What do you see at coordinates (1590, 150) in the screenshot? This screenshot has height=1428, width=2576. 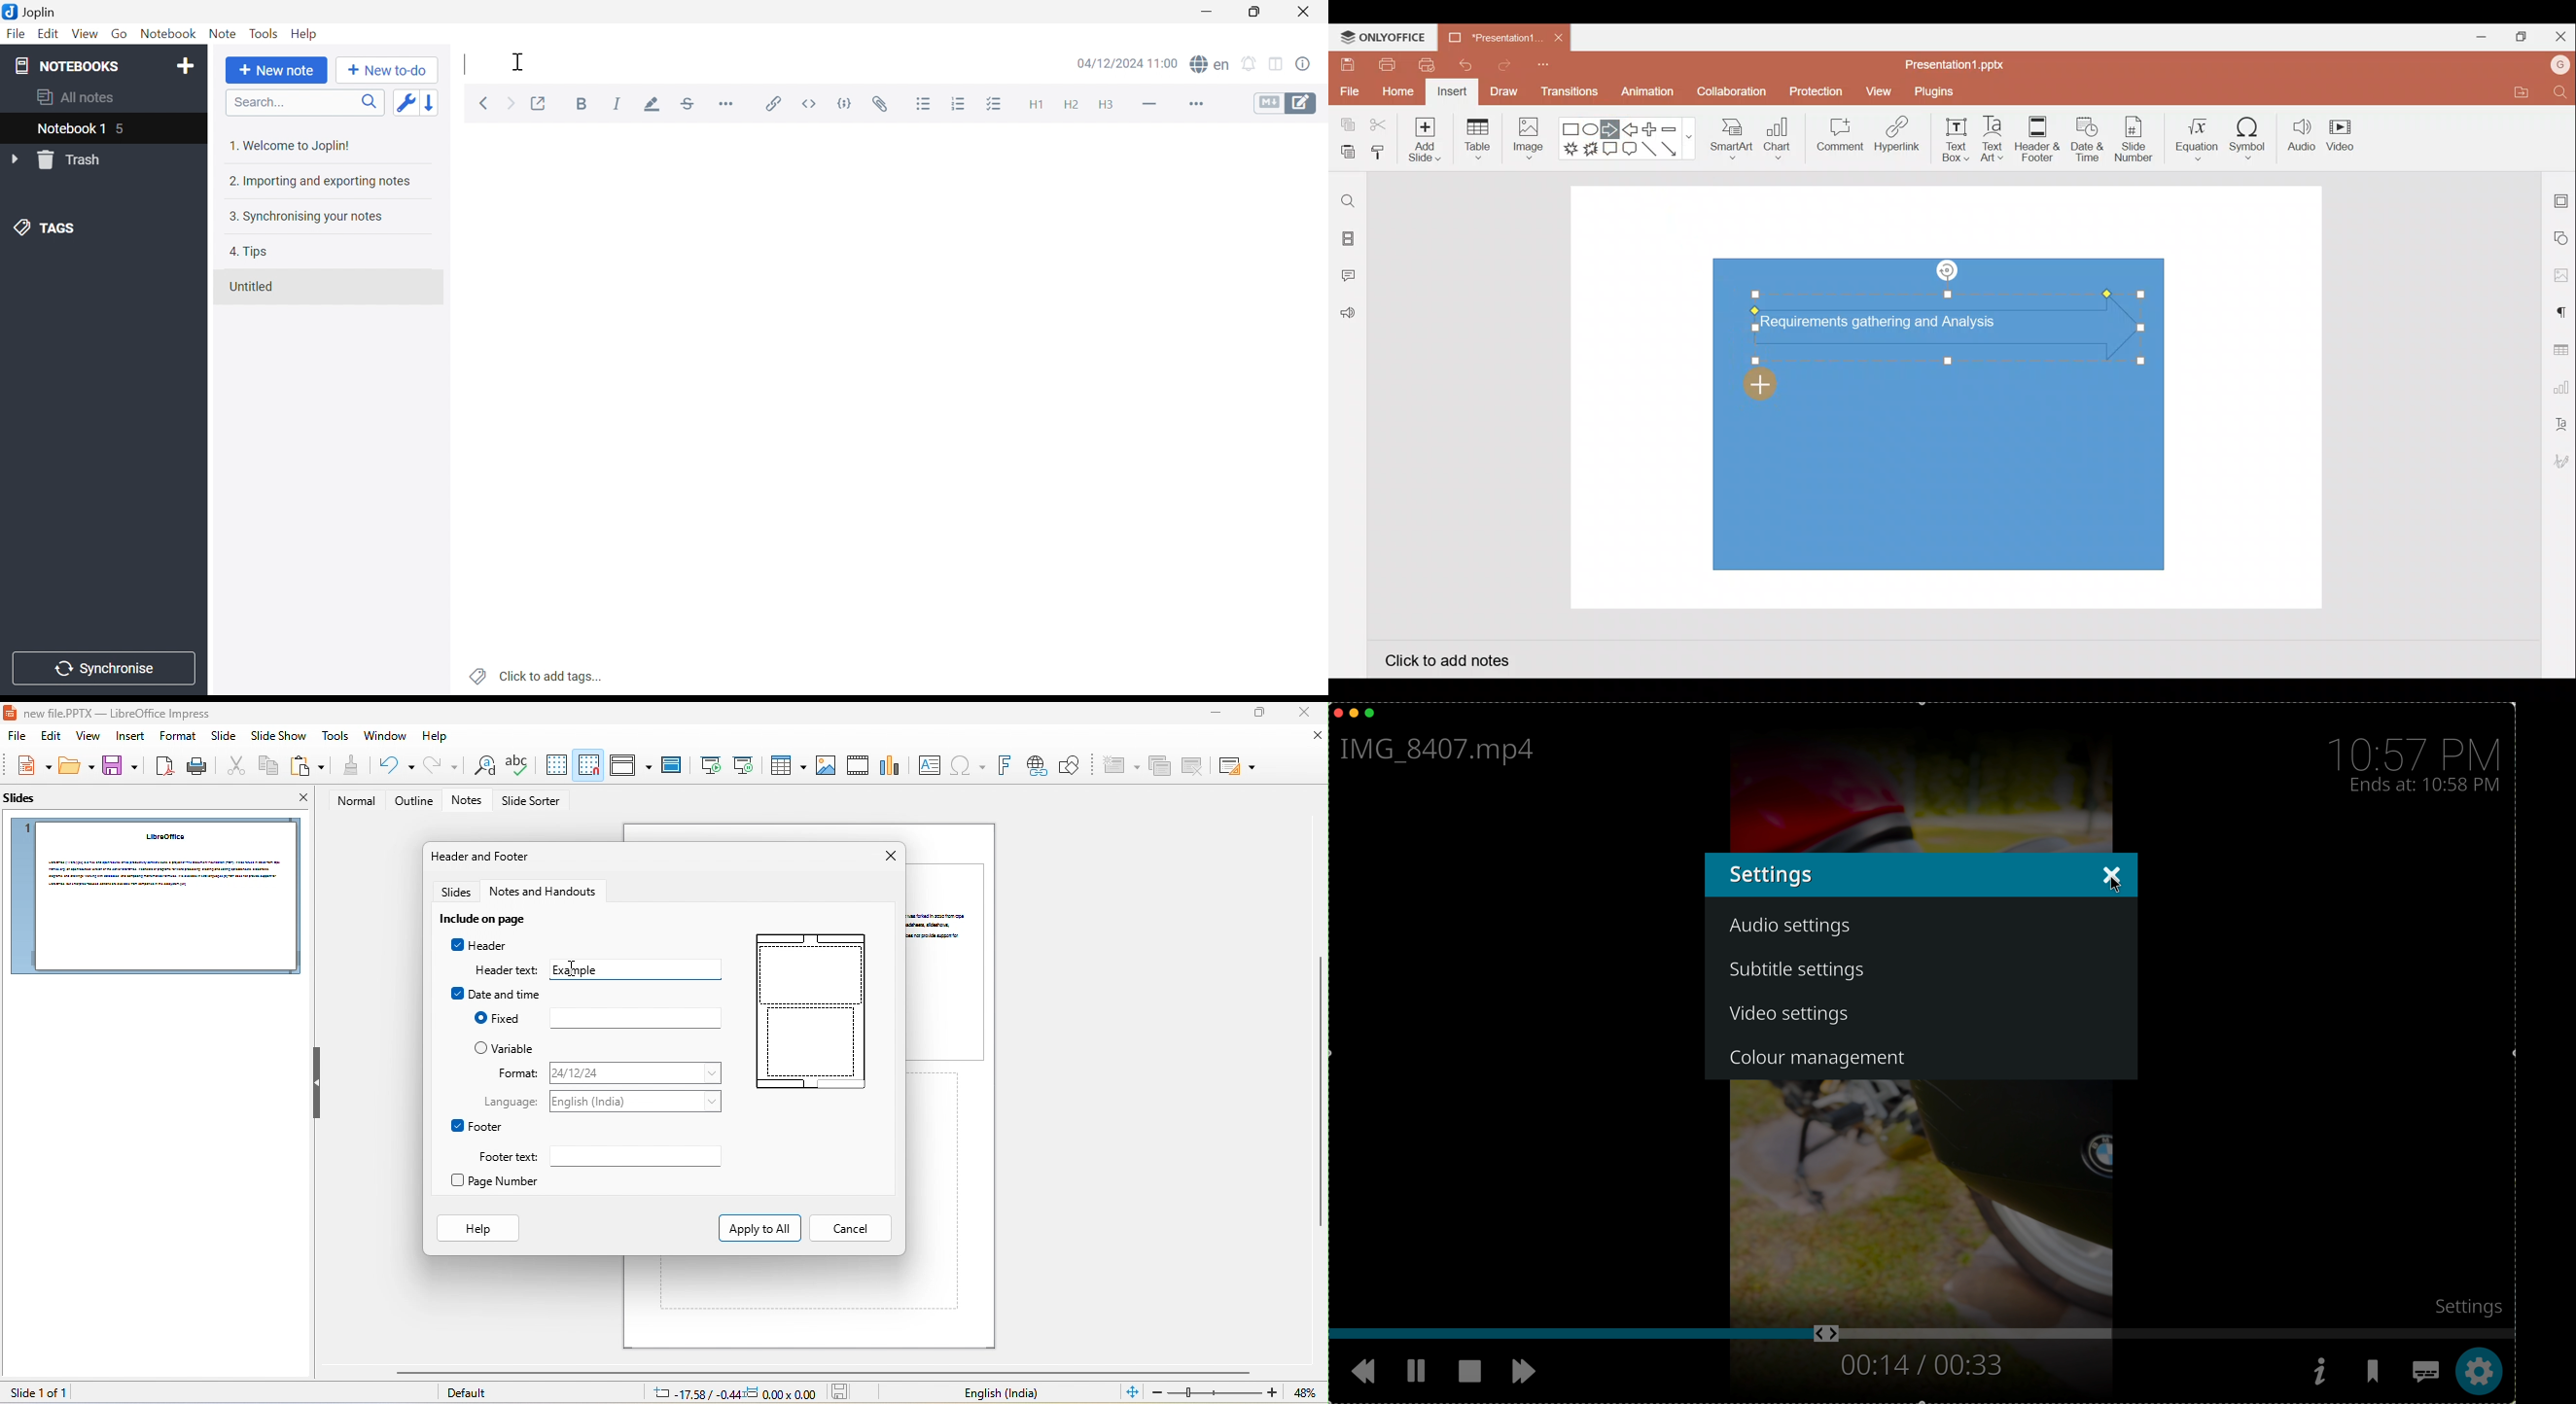 I see `Explosion 2` at bounding box center [1590, 150].